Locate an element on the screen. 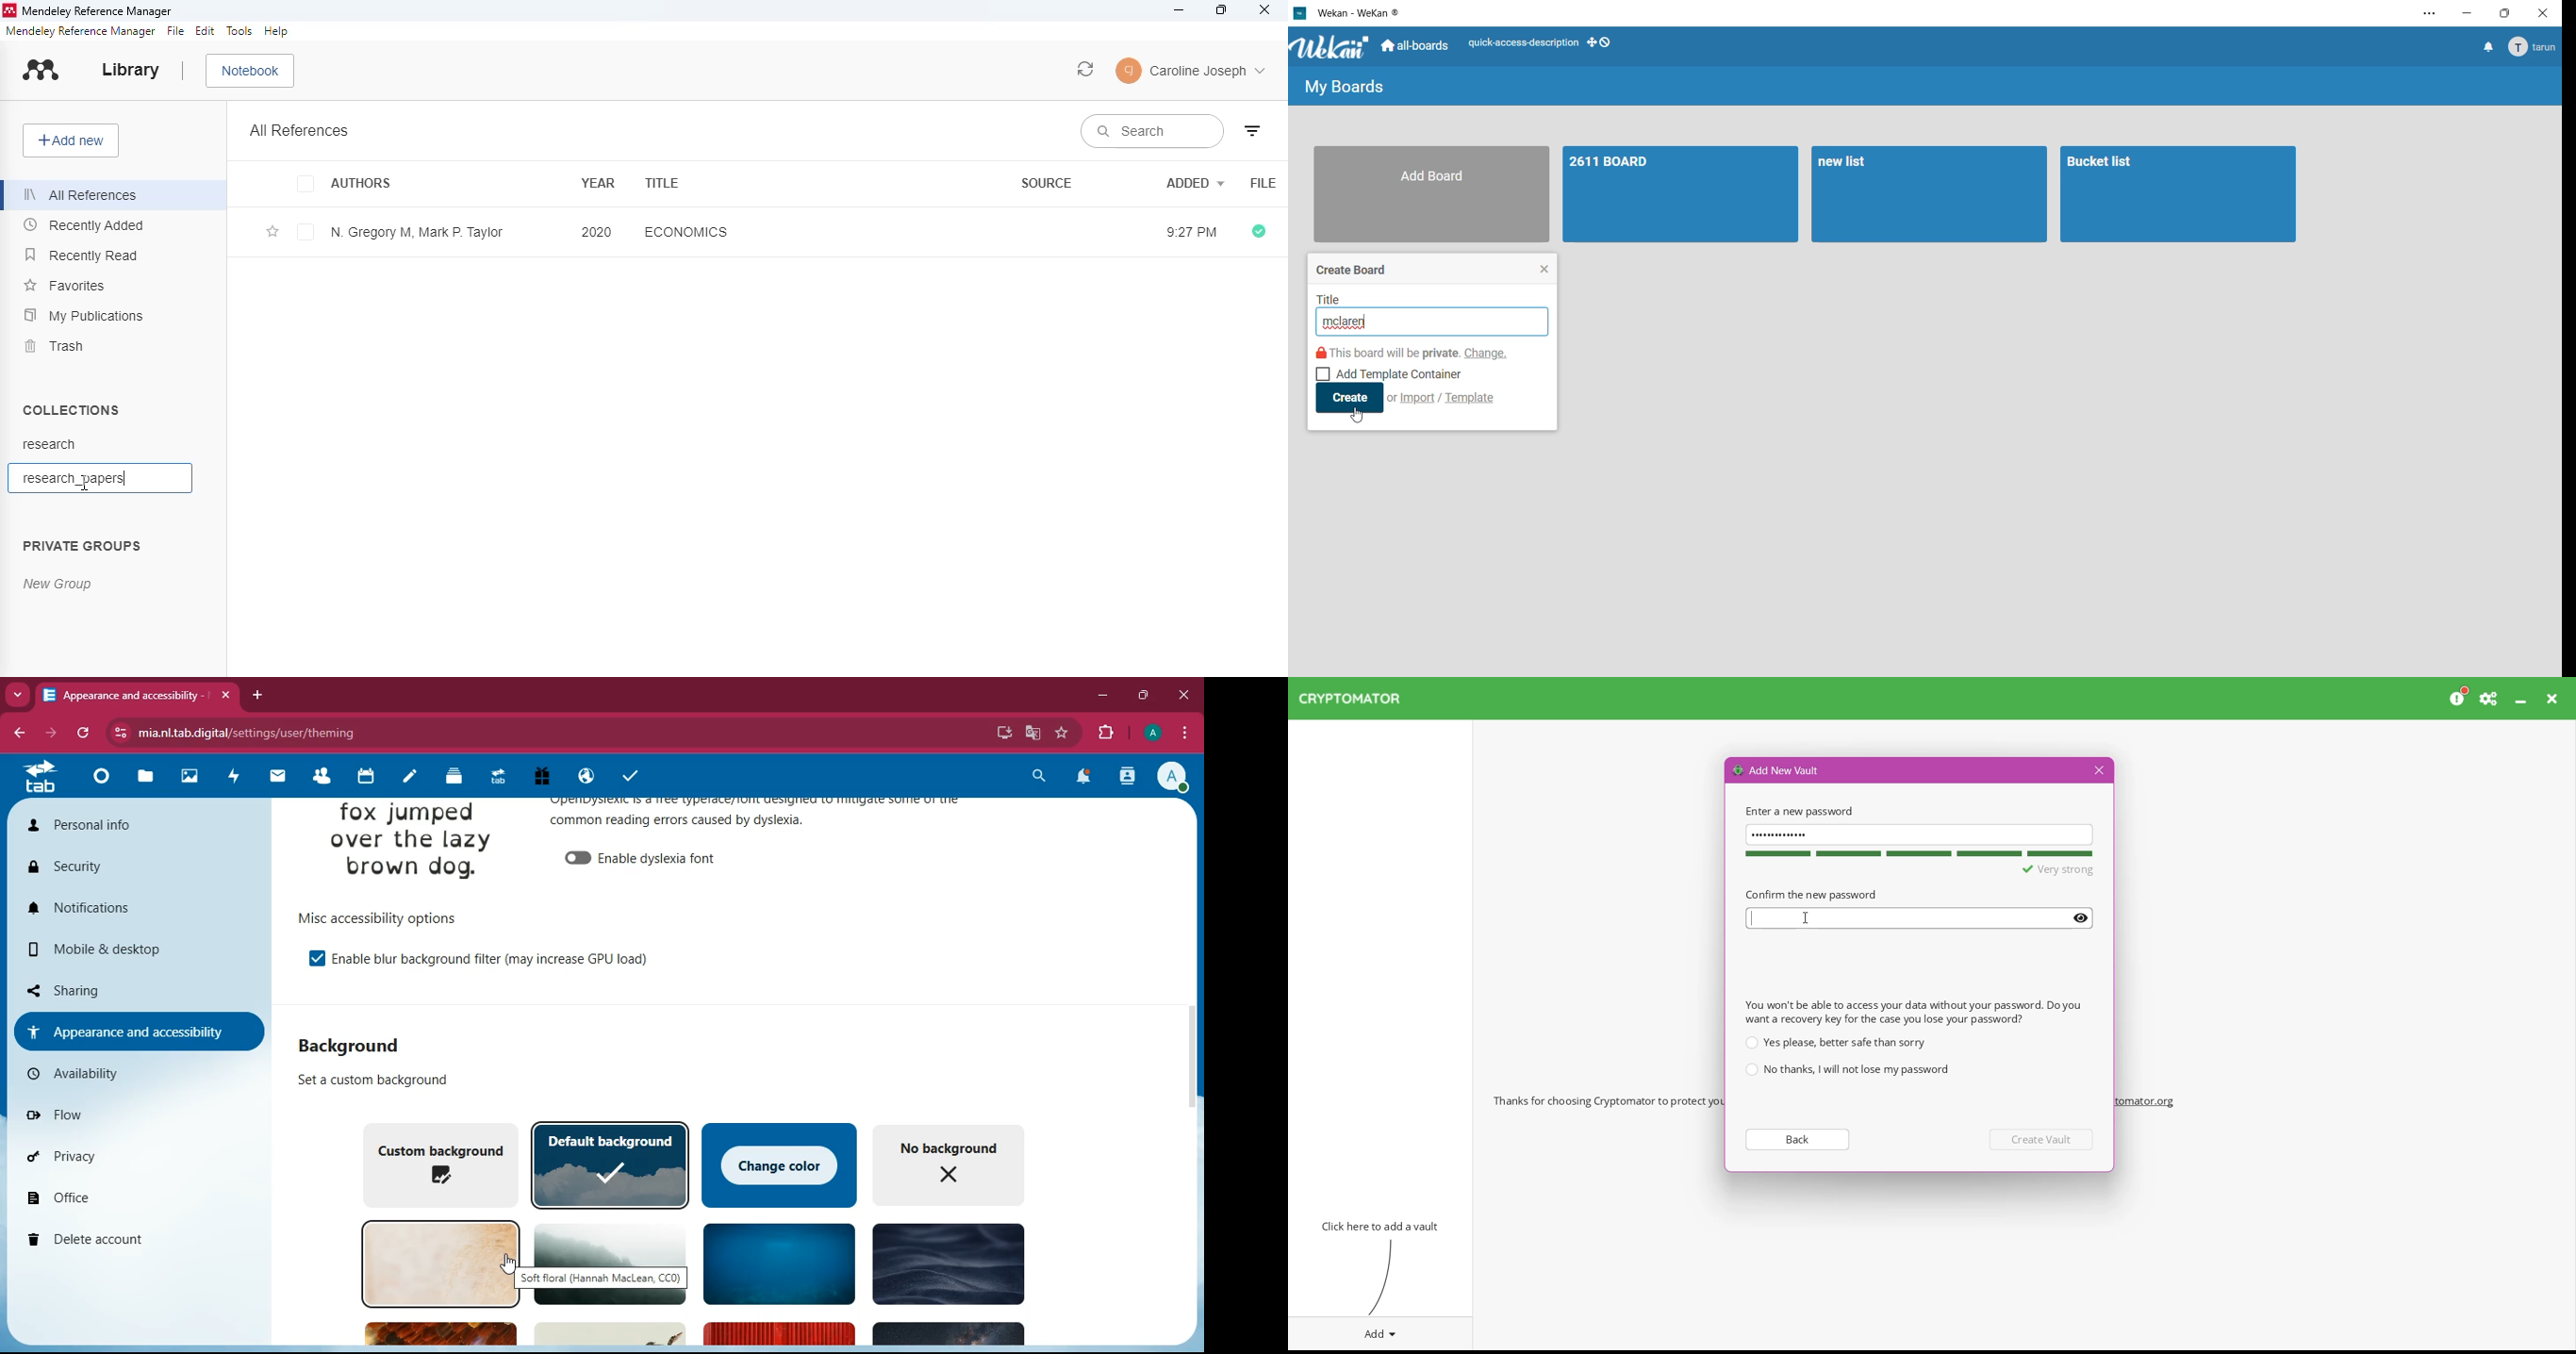 Image resolution: width=2576 pixels, height=1372 pixels. availability is located at coordinates (130, 1073).